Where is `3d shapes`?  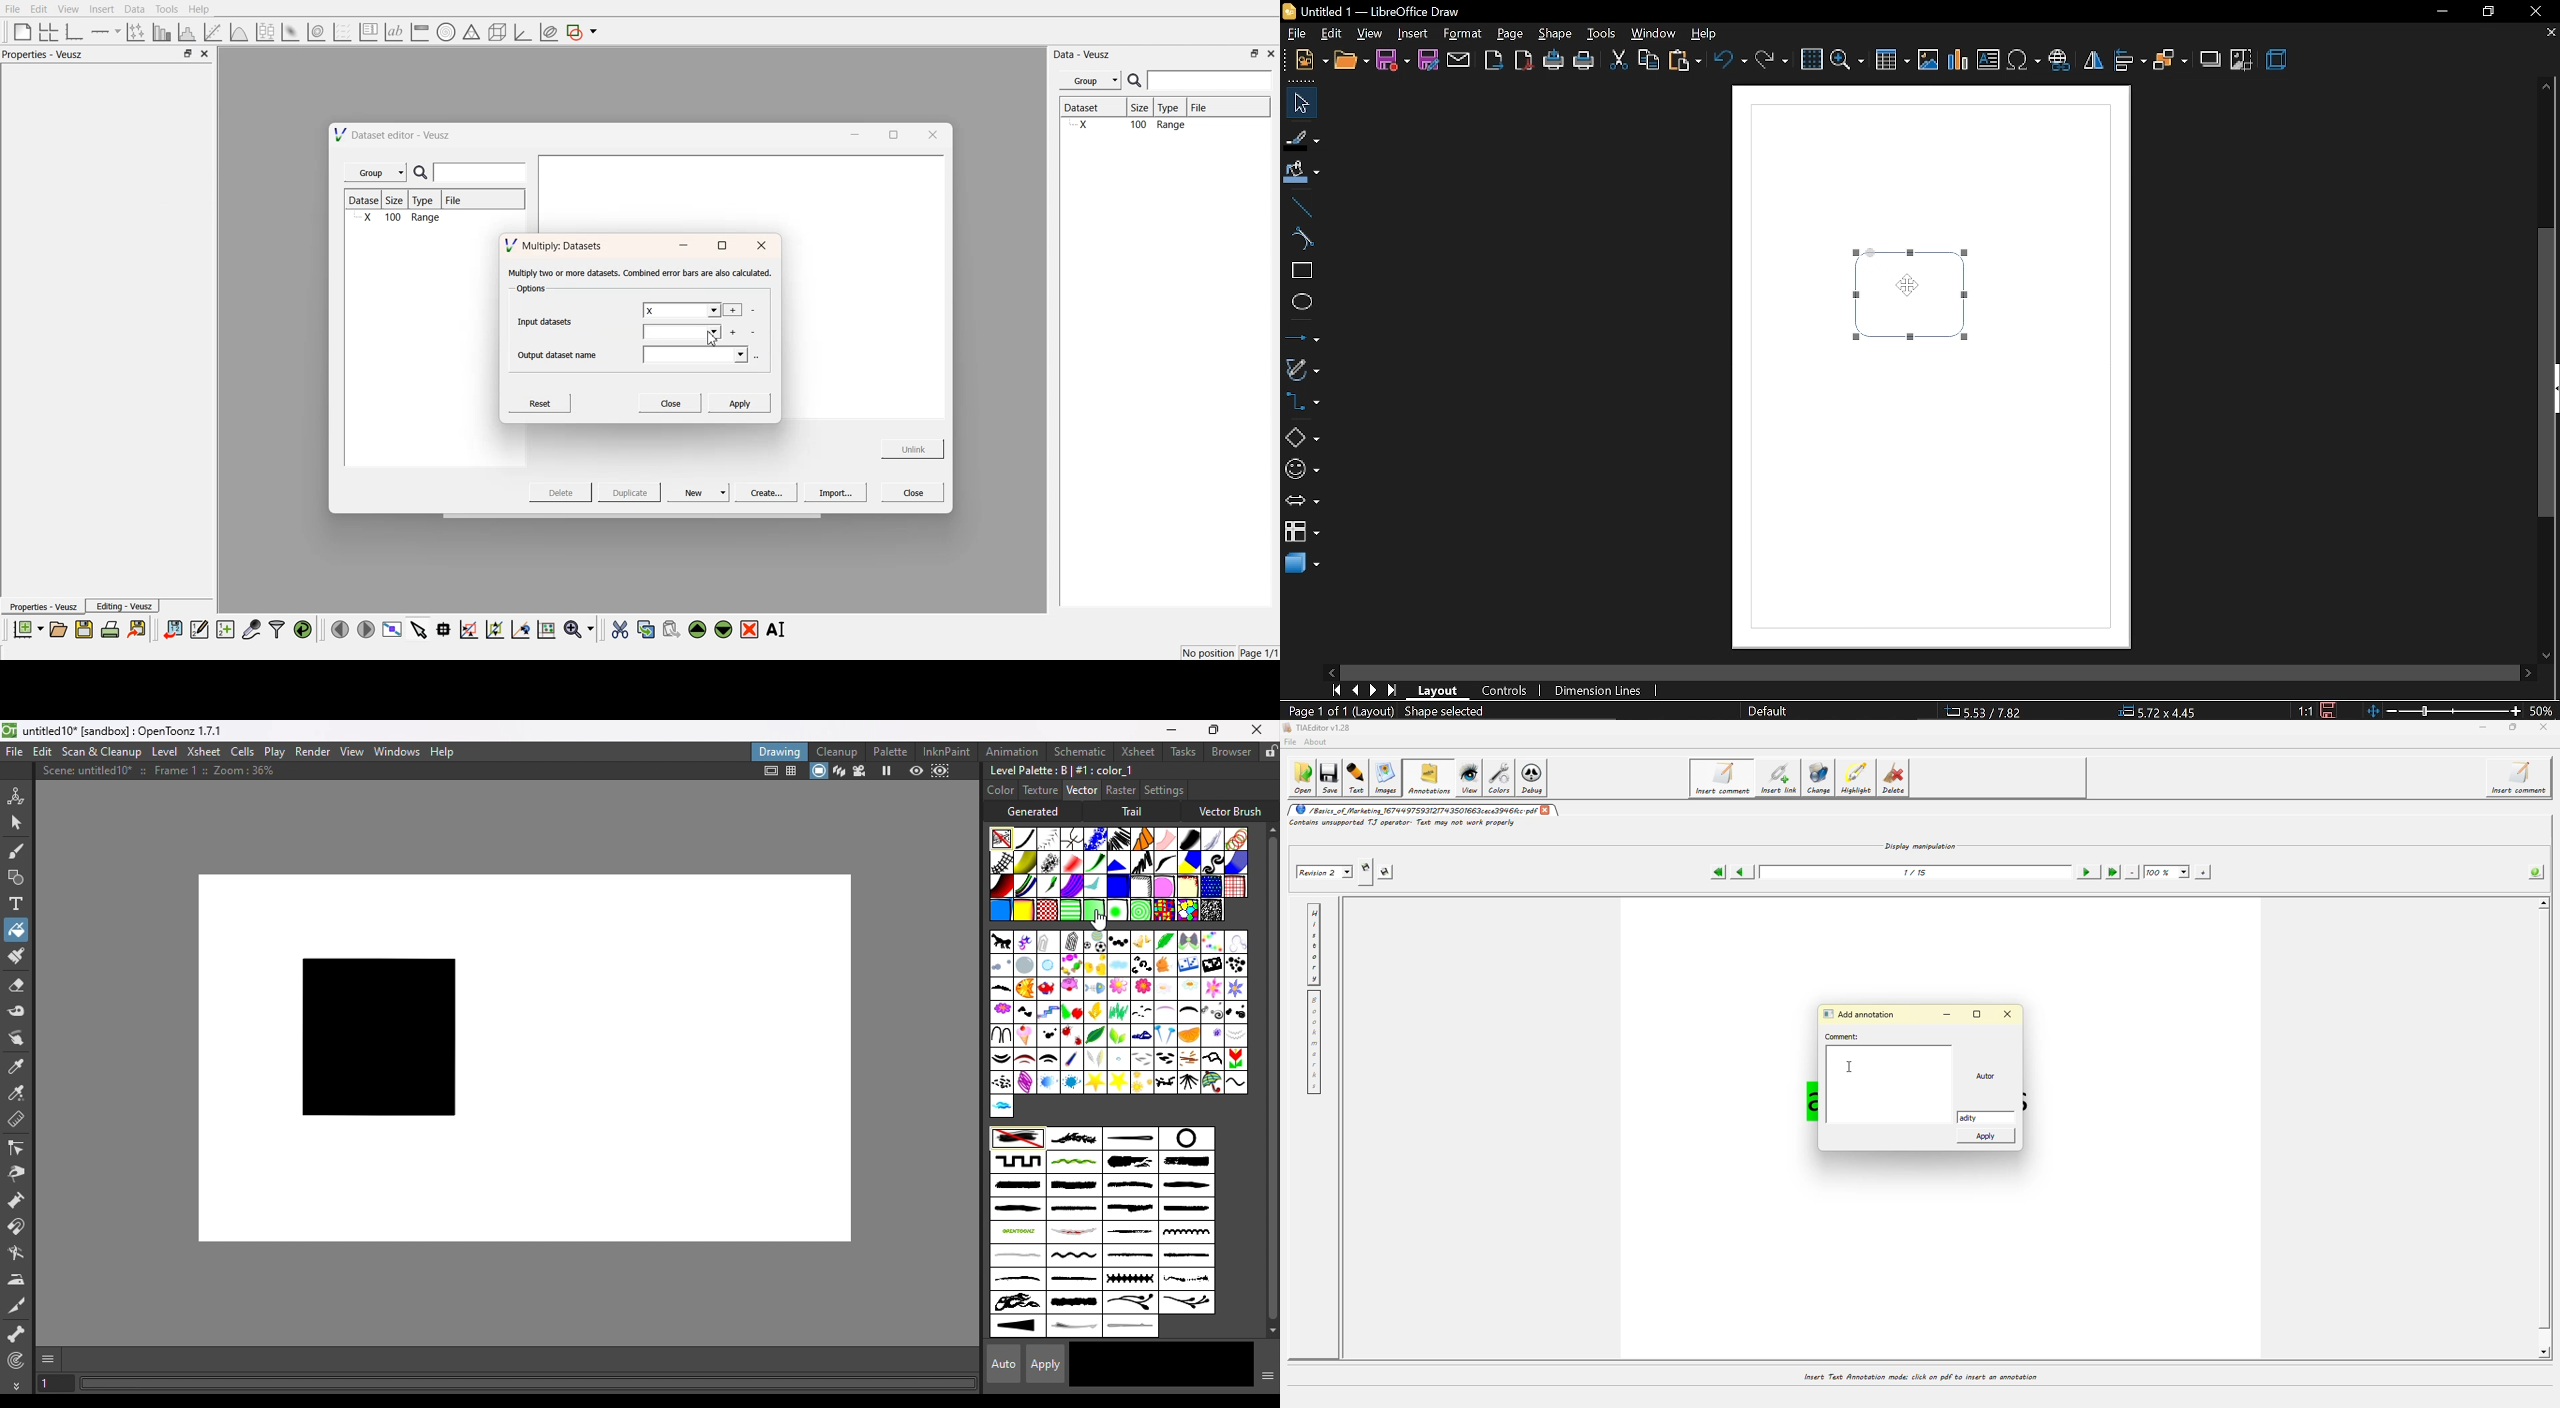 3d shapes is located at coordinates (1302, 563).